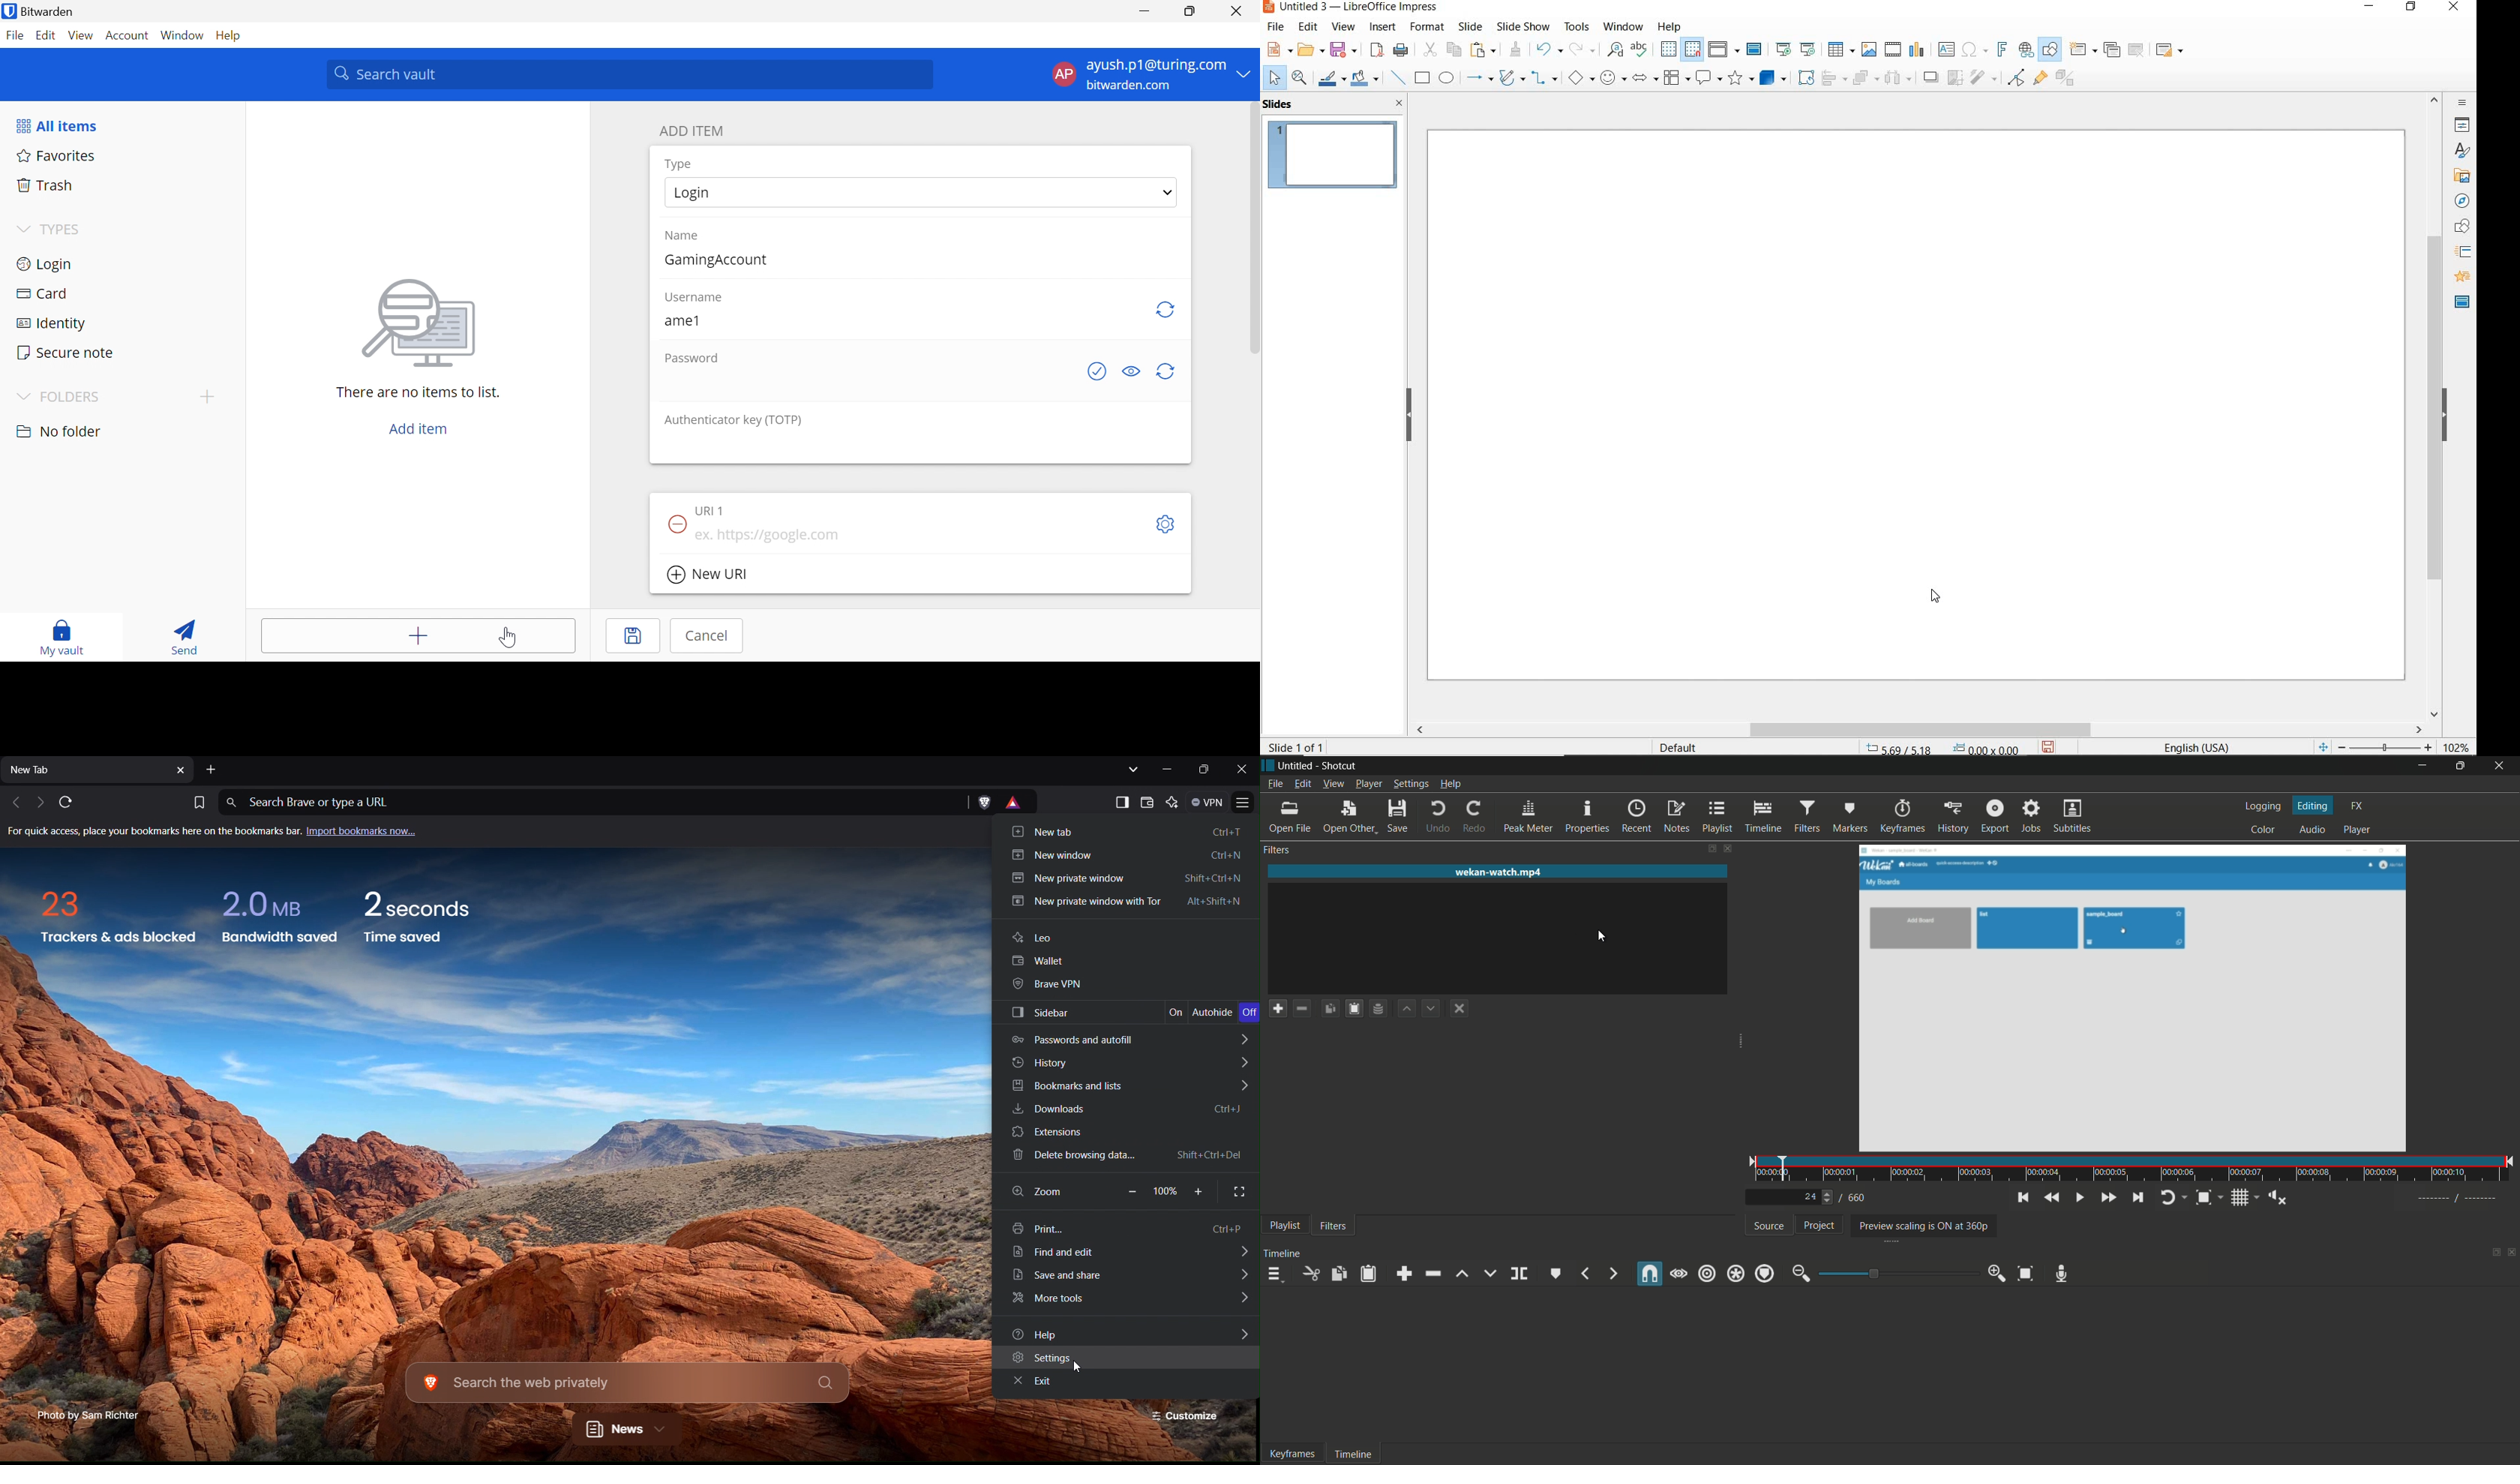 The width and height of the screenshot is (2520, 1484). What do you see at coordinates (1940, 747) in the screenshot?
I see `POSITION AND SIZE` at bounding box center [1940, 747].